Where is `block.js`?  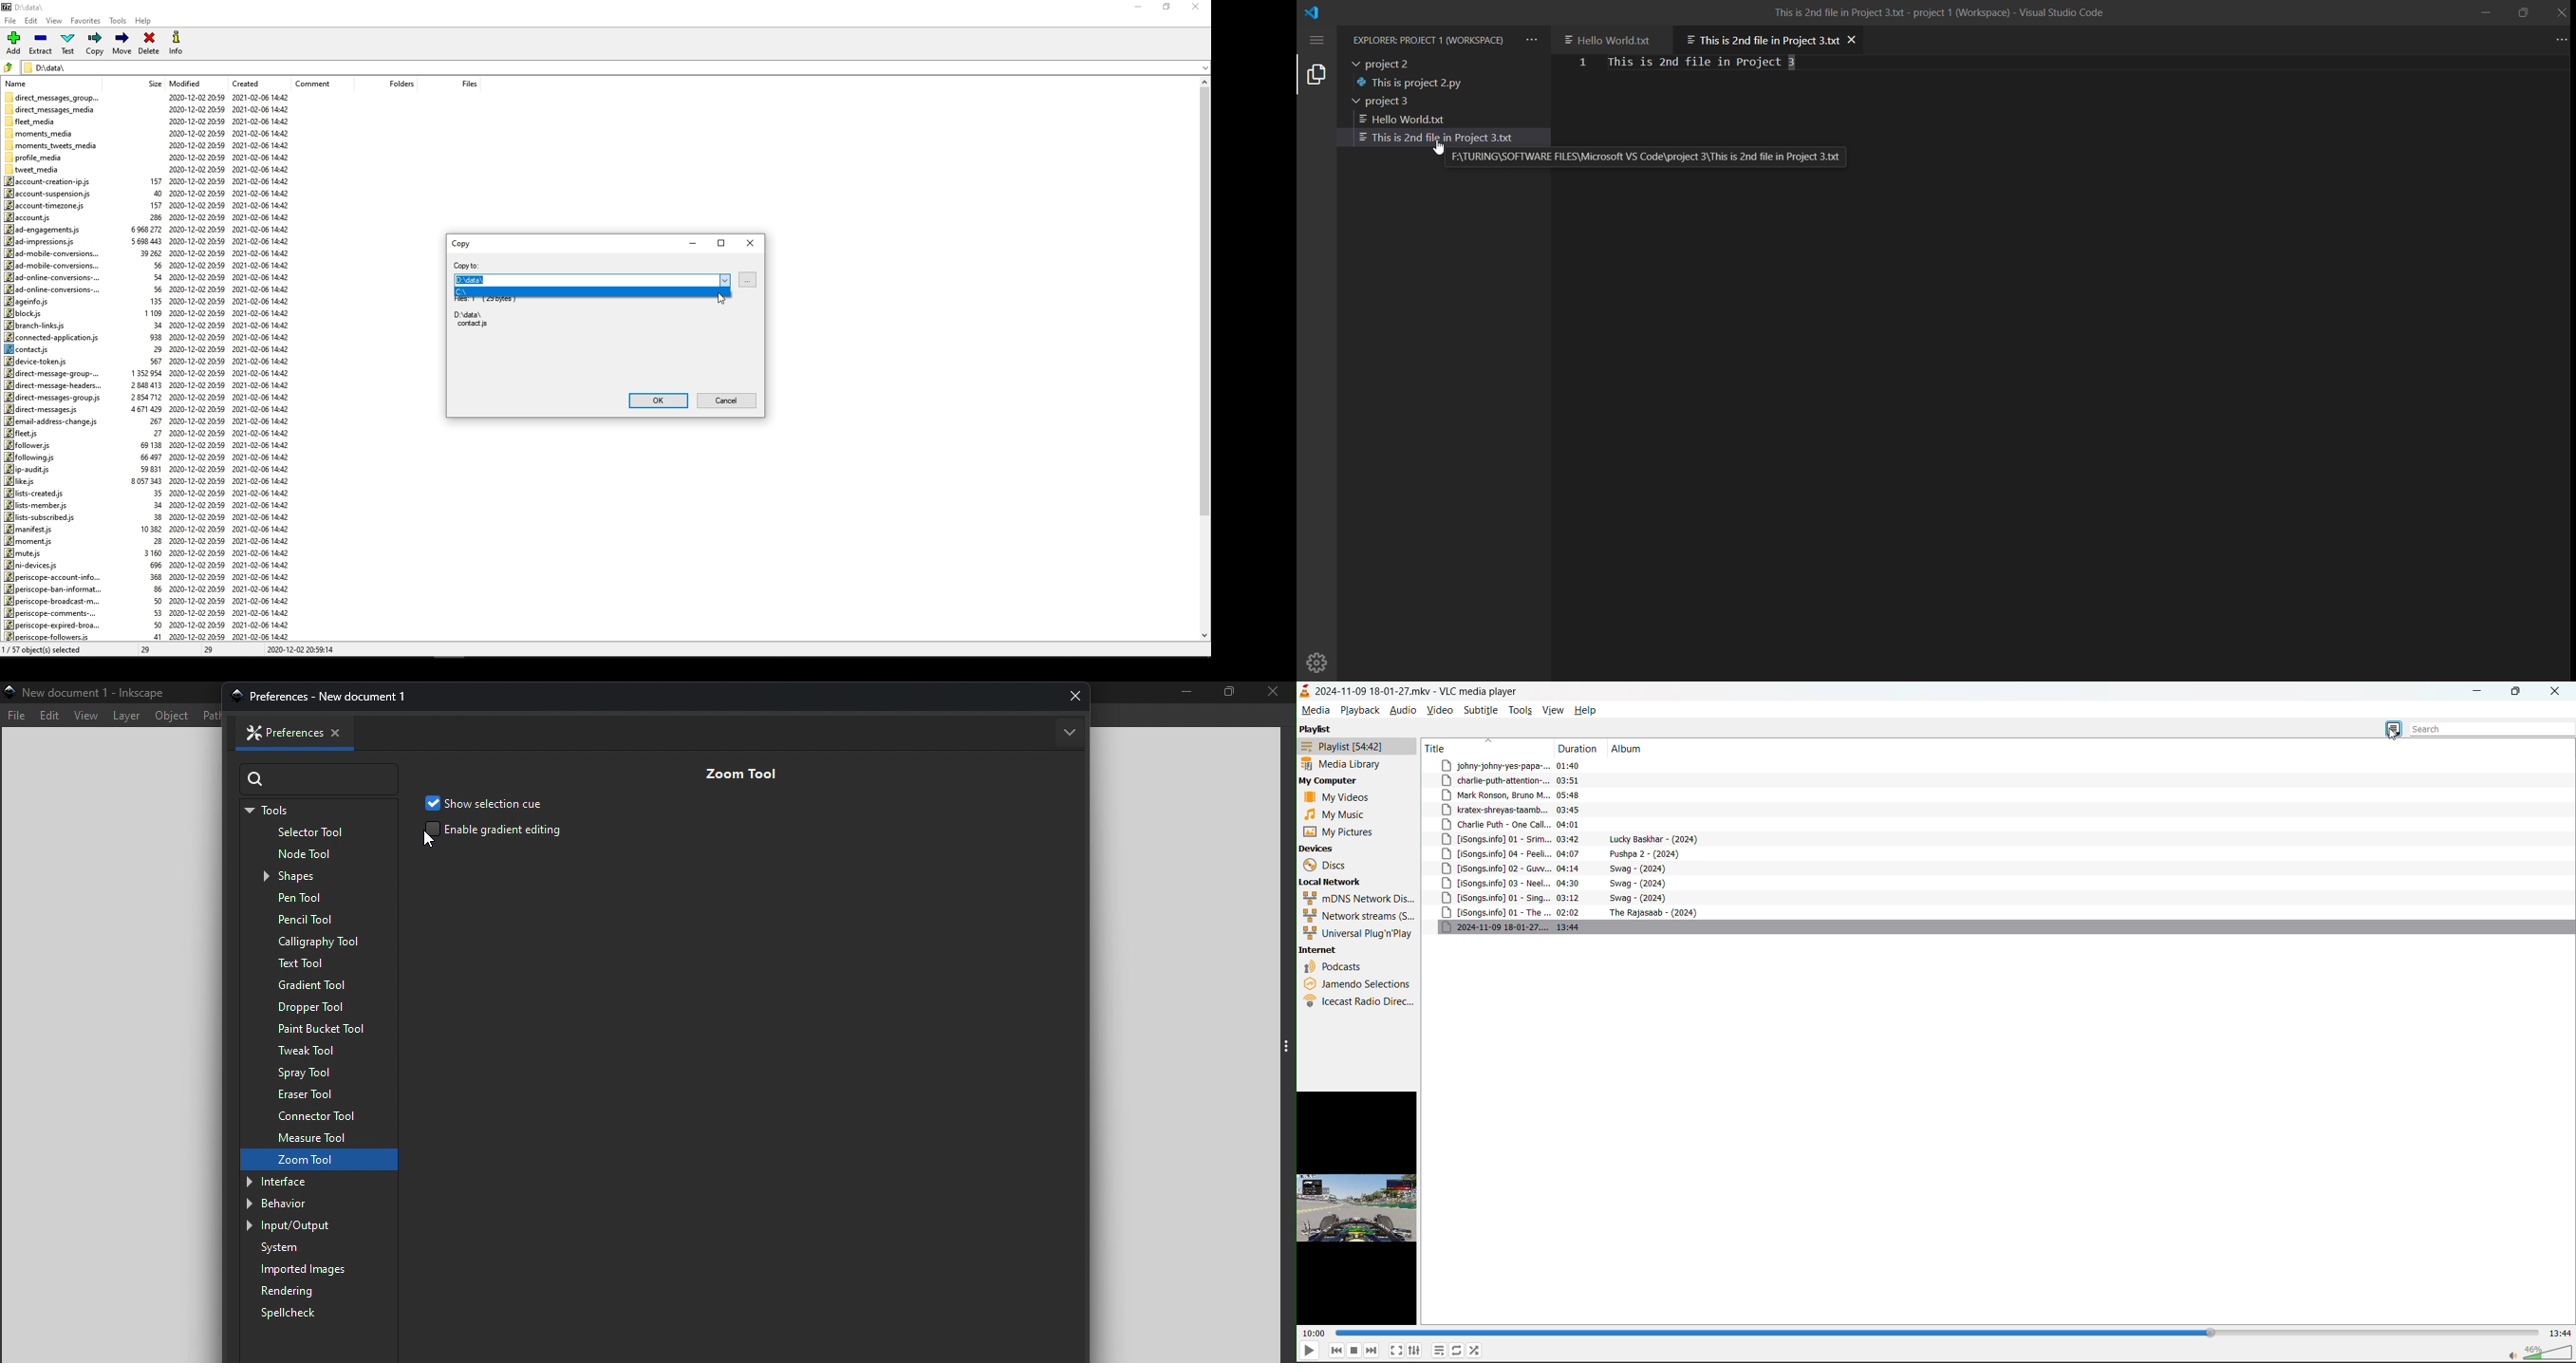
block.js is located at coordinates (23, 314).